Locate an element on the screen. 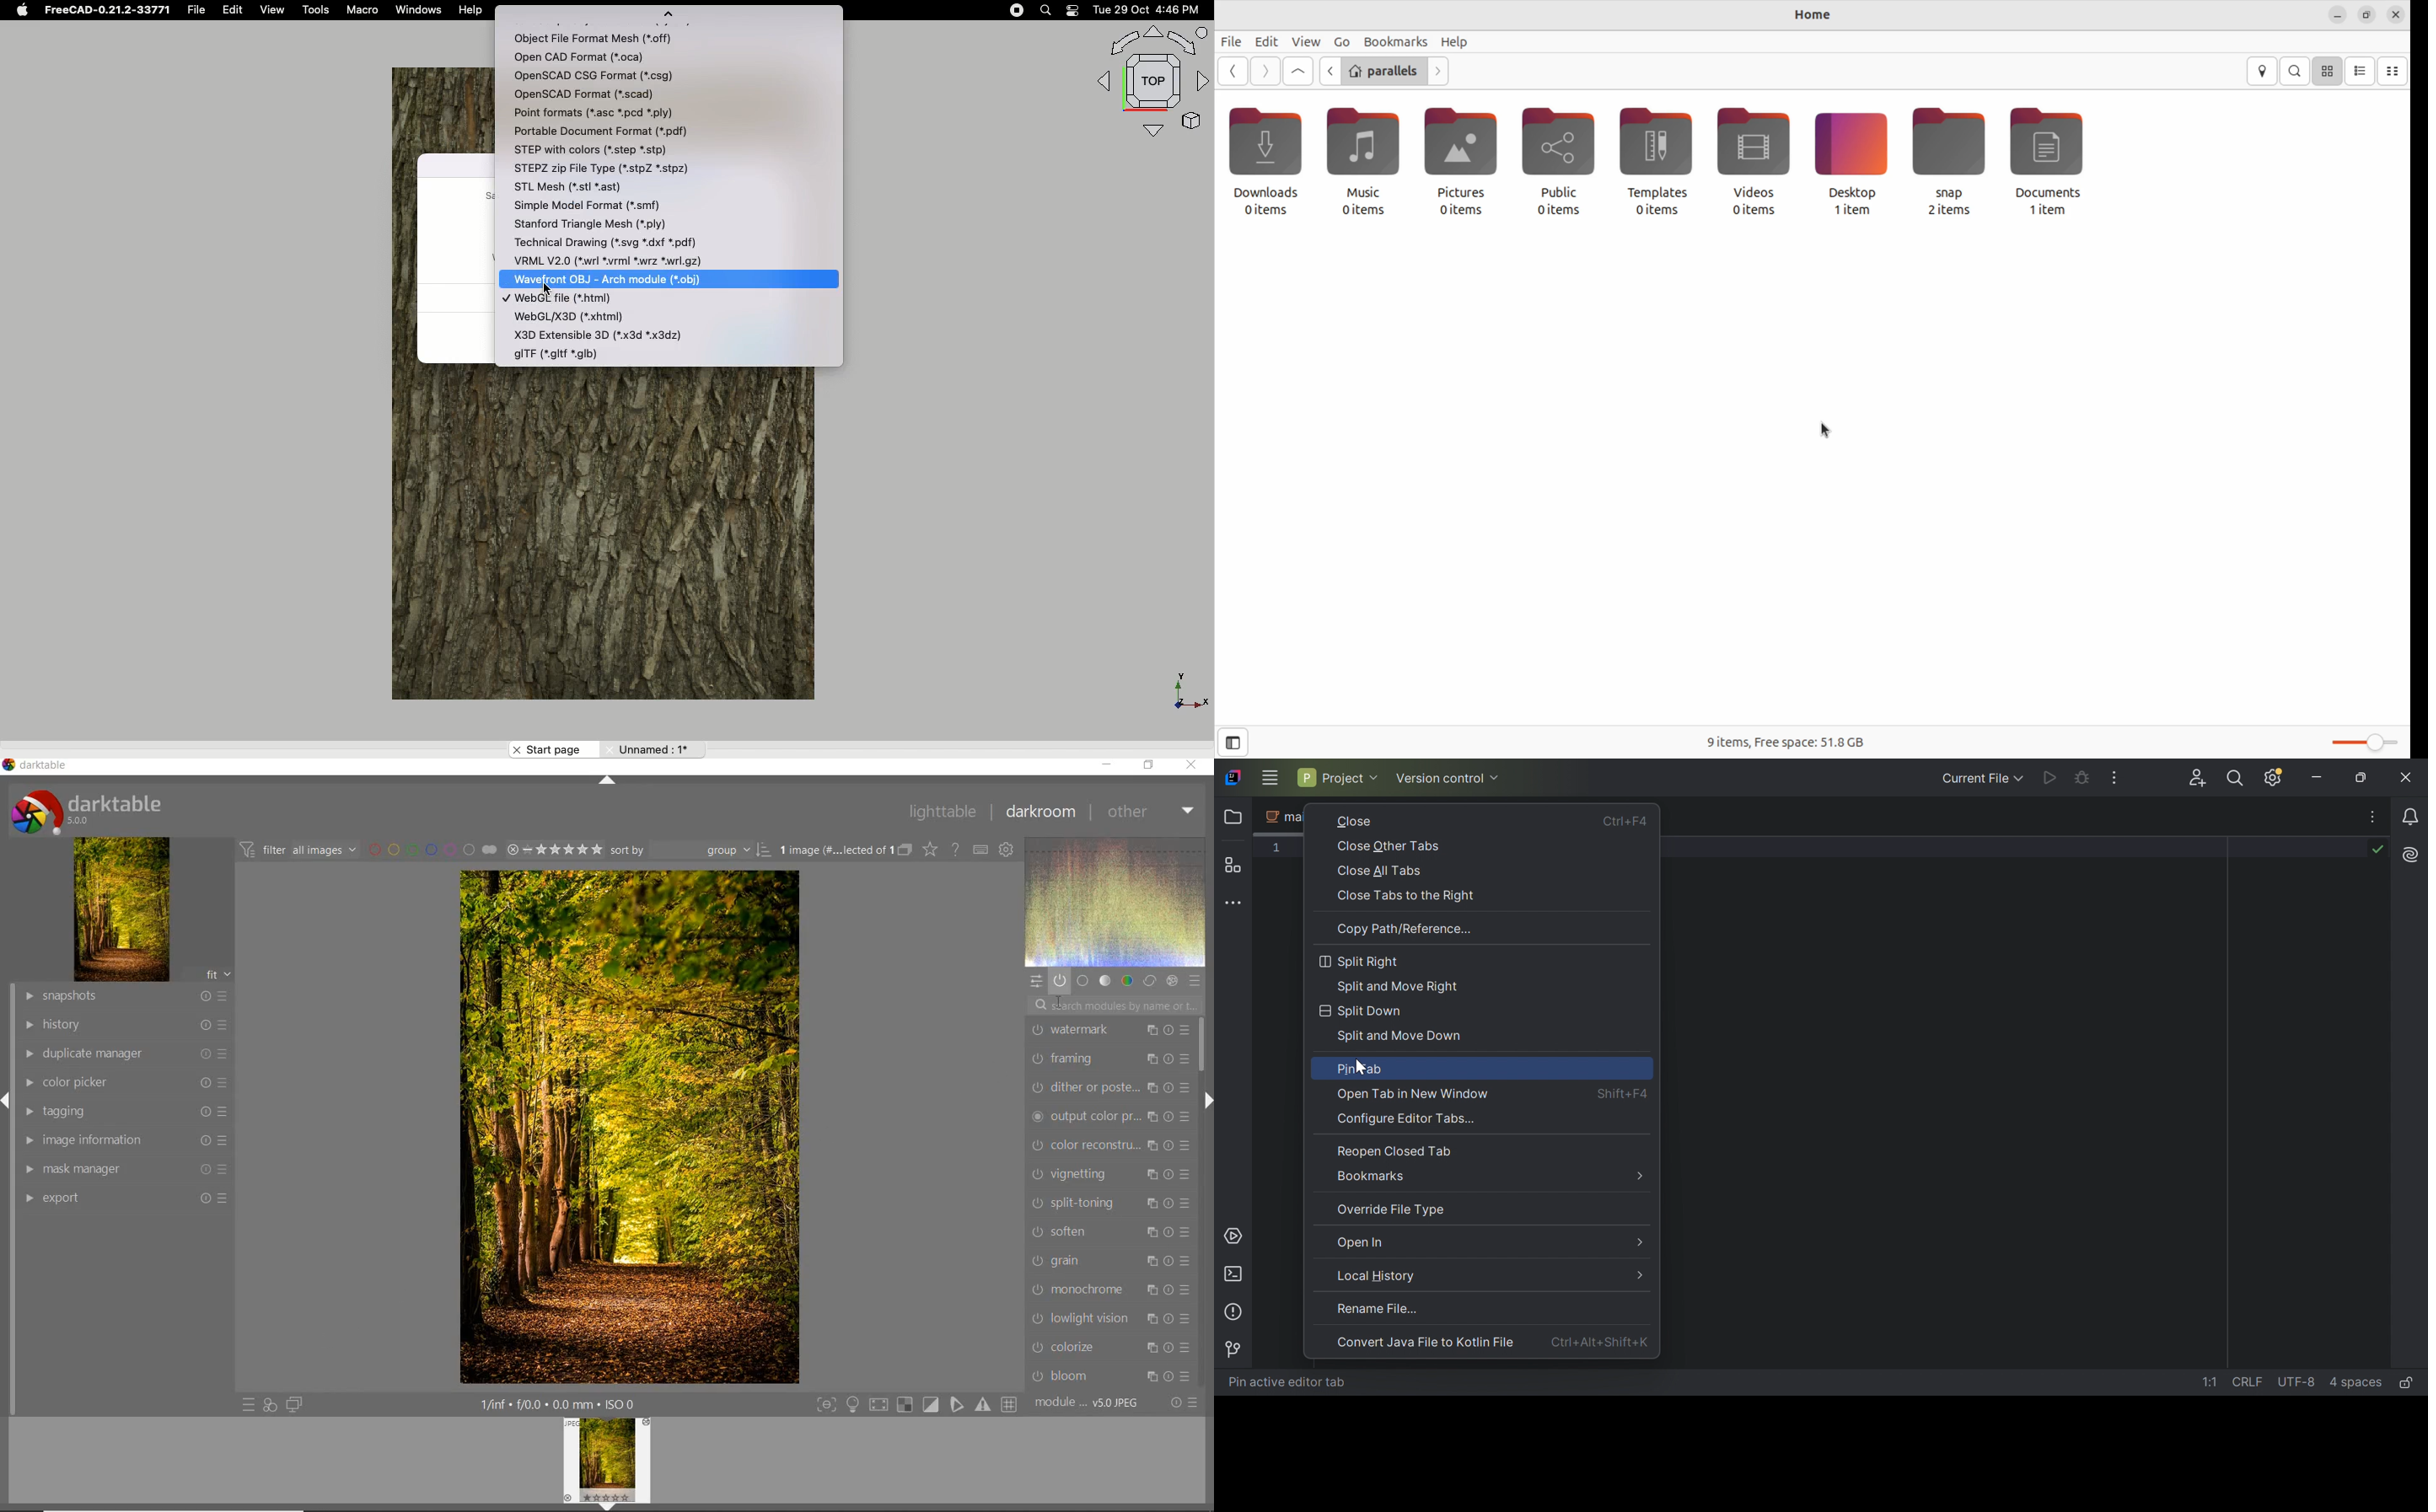  Ctrl+F4 is located at coordinates (1627, 824).